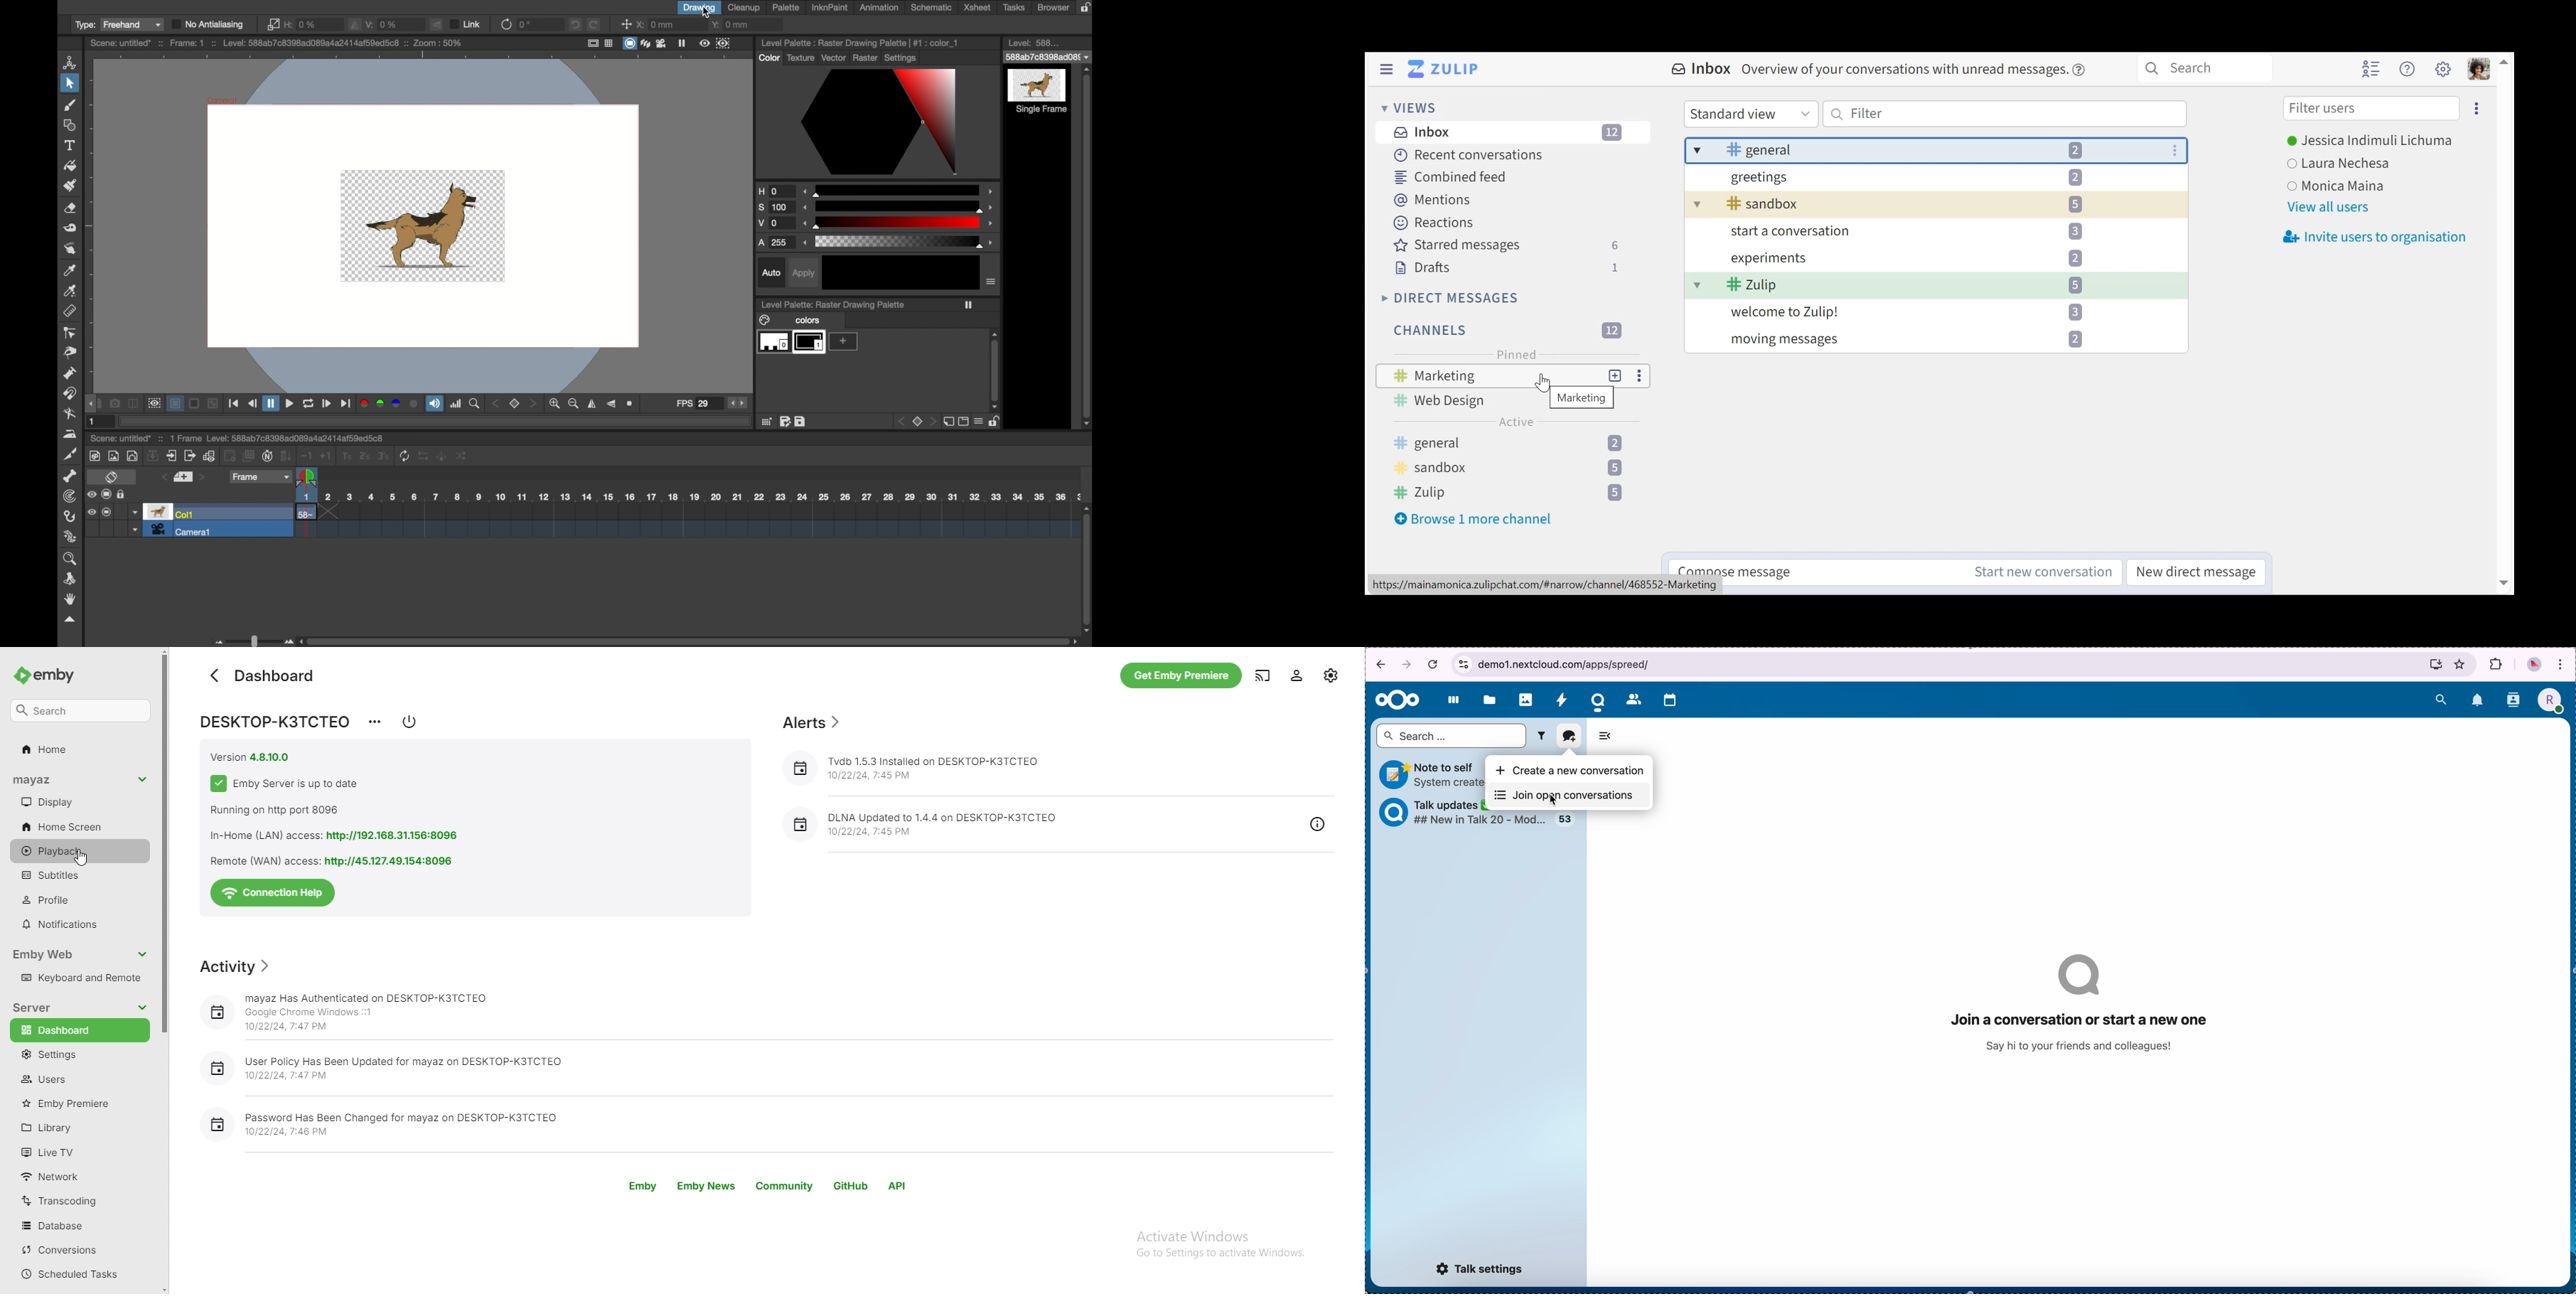 Image resolution: width=2576 pixels, height=1316 pixels. Describe the element at coordinates (2409, 69) in the screenshot. I see `Help menu` at that location.